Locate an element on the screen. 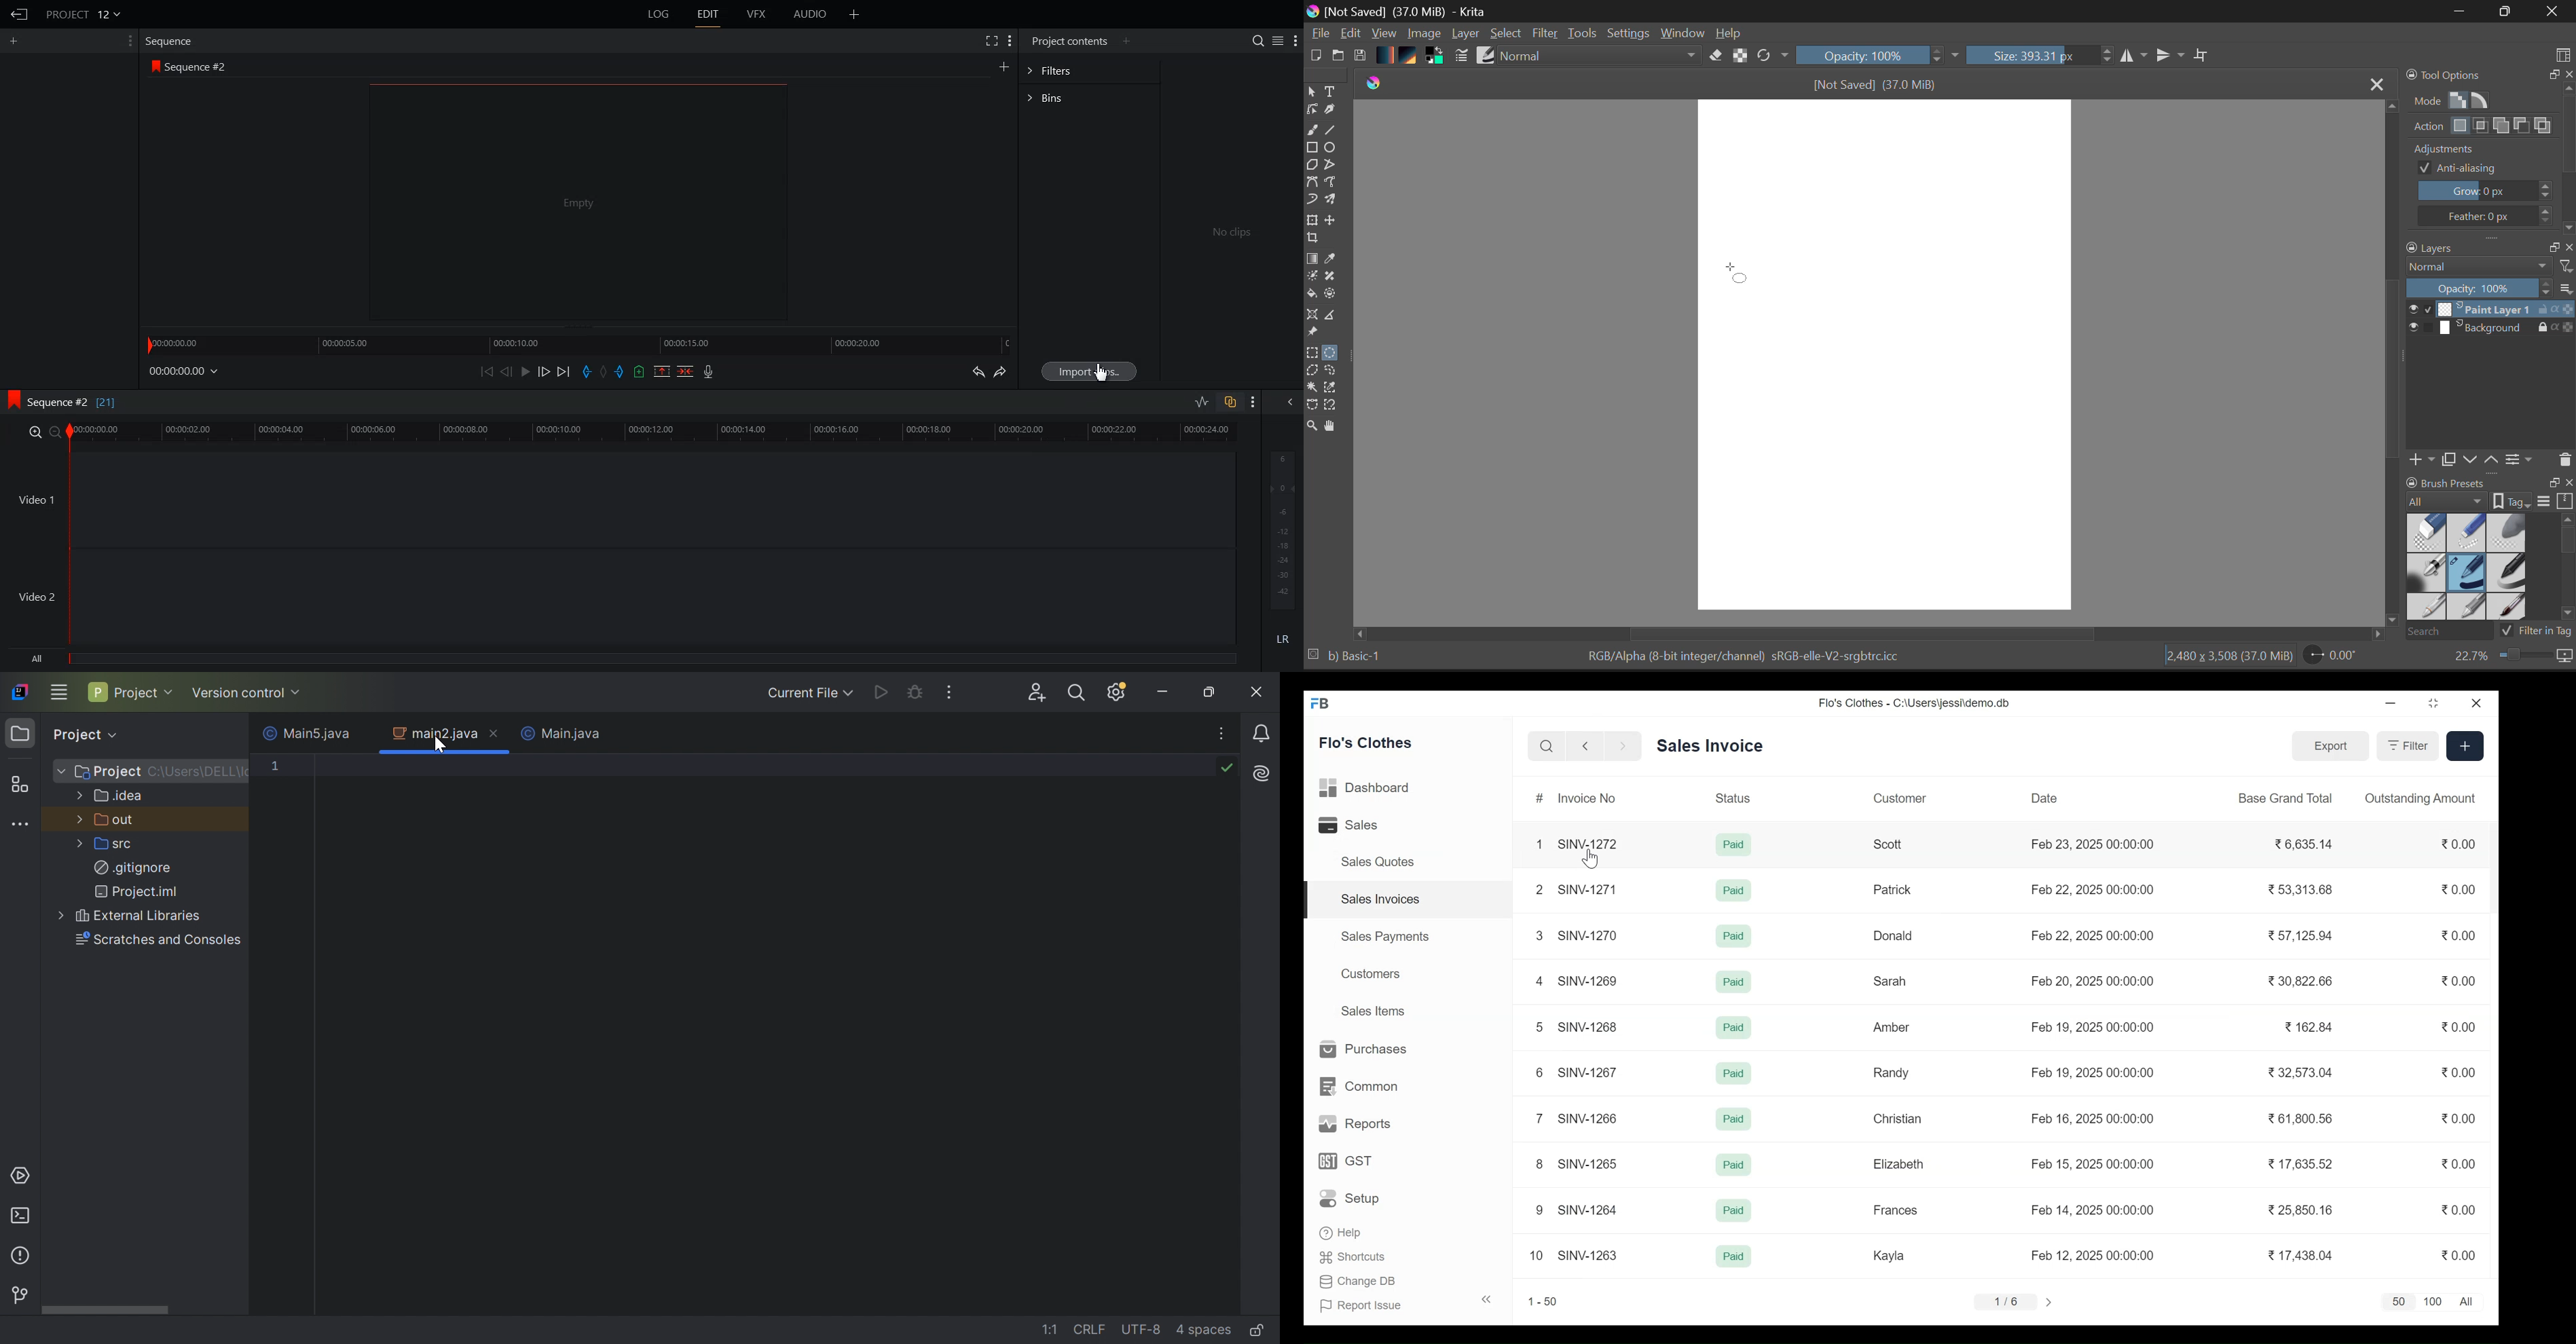 The image size is (2576, 1344). 32,573.04 is located at coordinates (2301, 1071).